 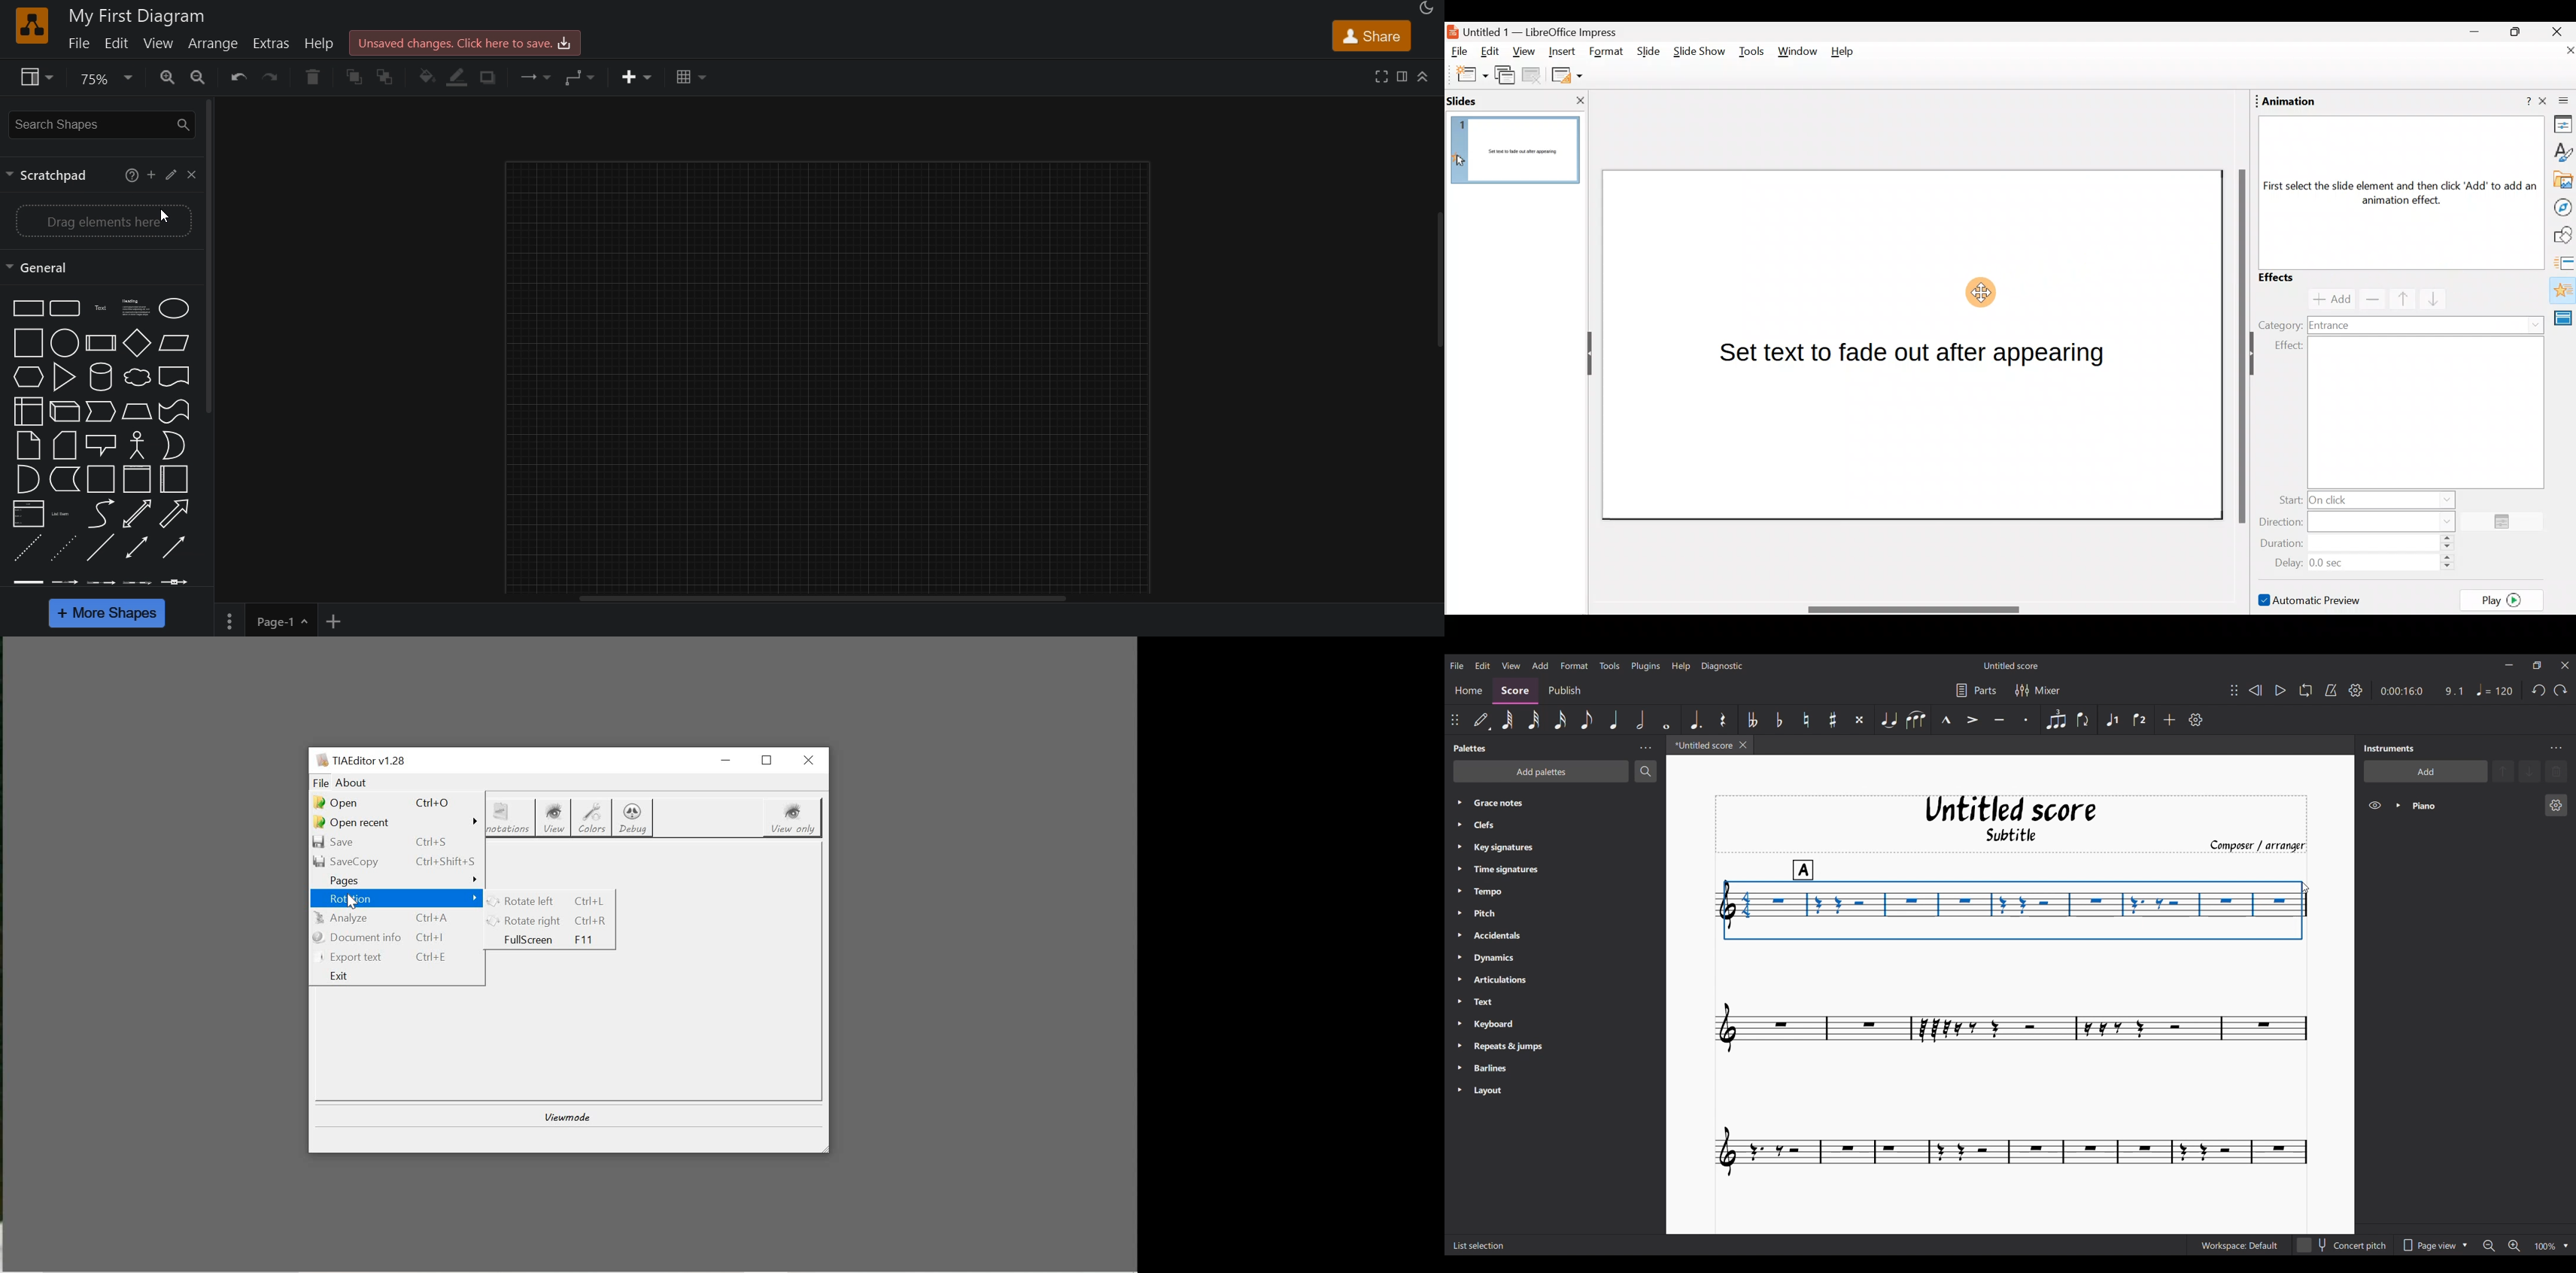 I want to click on shadow, so click(x=492, y=77).